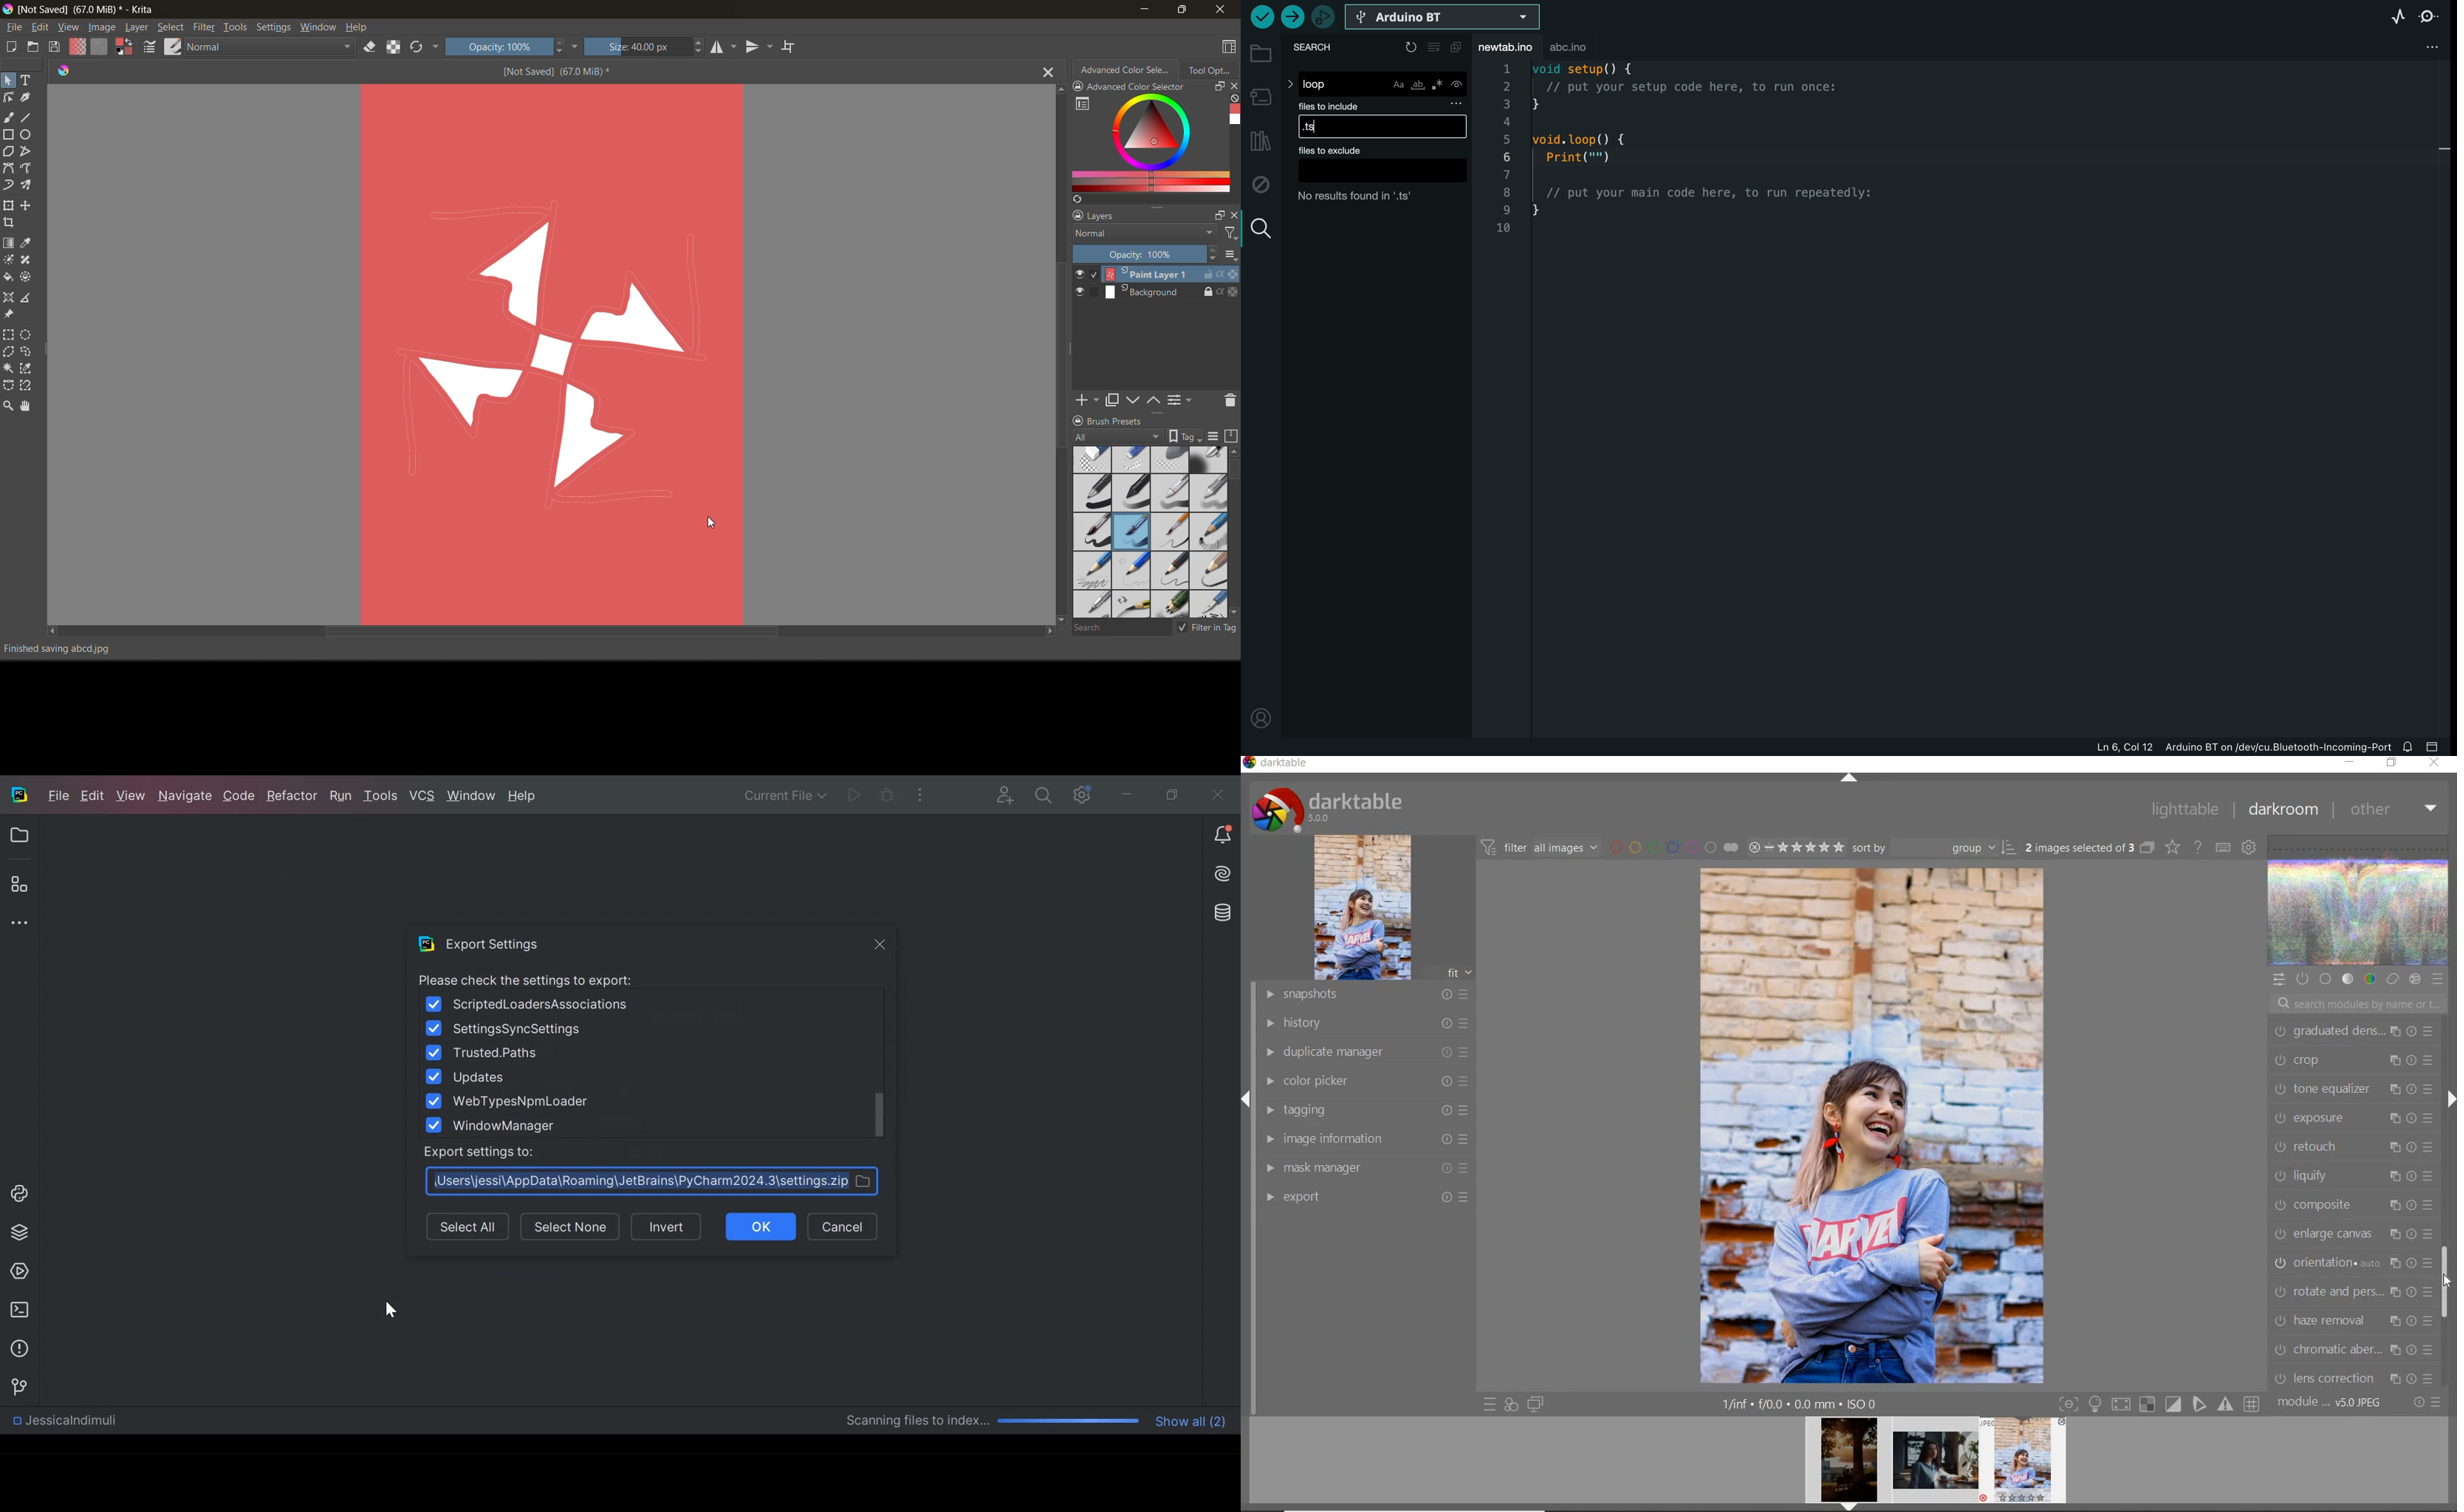 The height and width of the screenshot is (1512, 2464). I want to click on chromatic, so click(2353, 1350).